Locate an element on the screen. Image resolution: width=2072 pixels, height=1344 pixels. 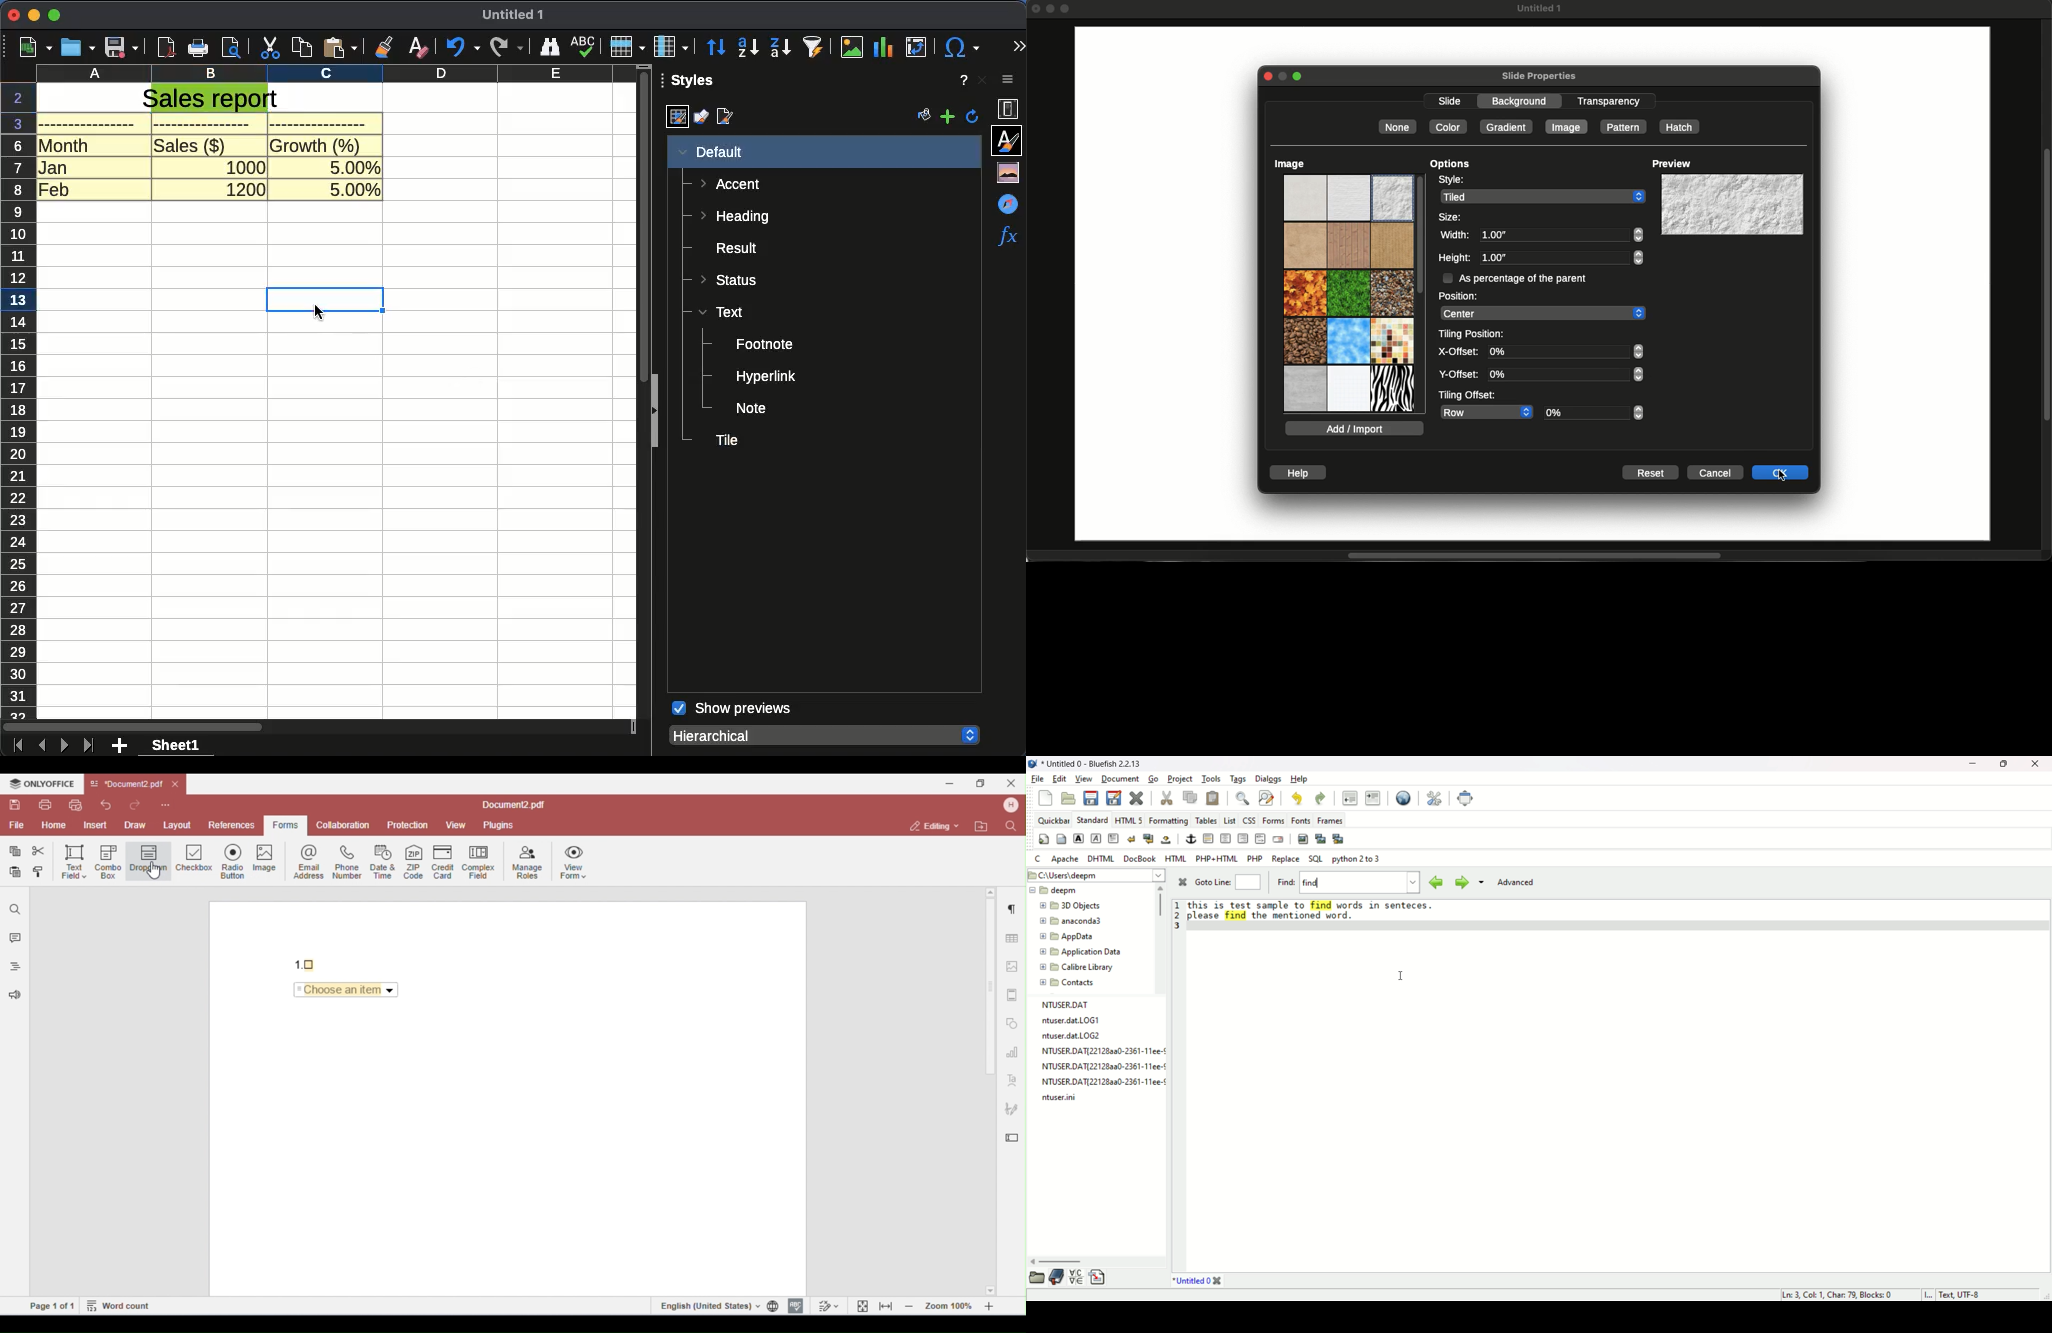
functions is located at coordinates (1007, 235).